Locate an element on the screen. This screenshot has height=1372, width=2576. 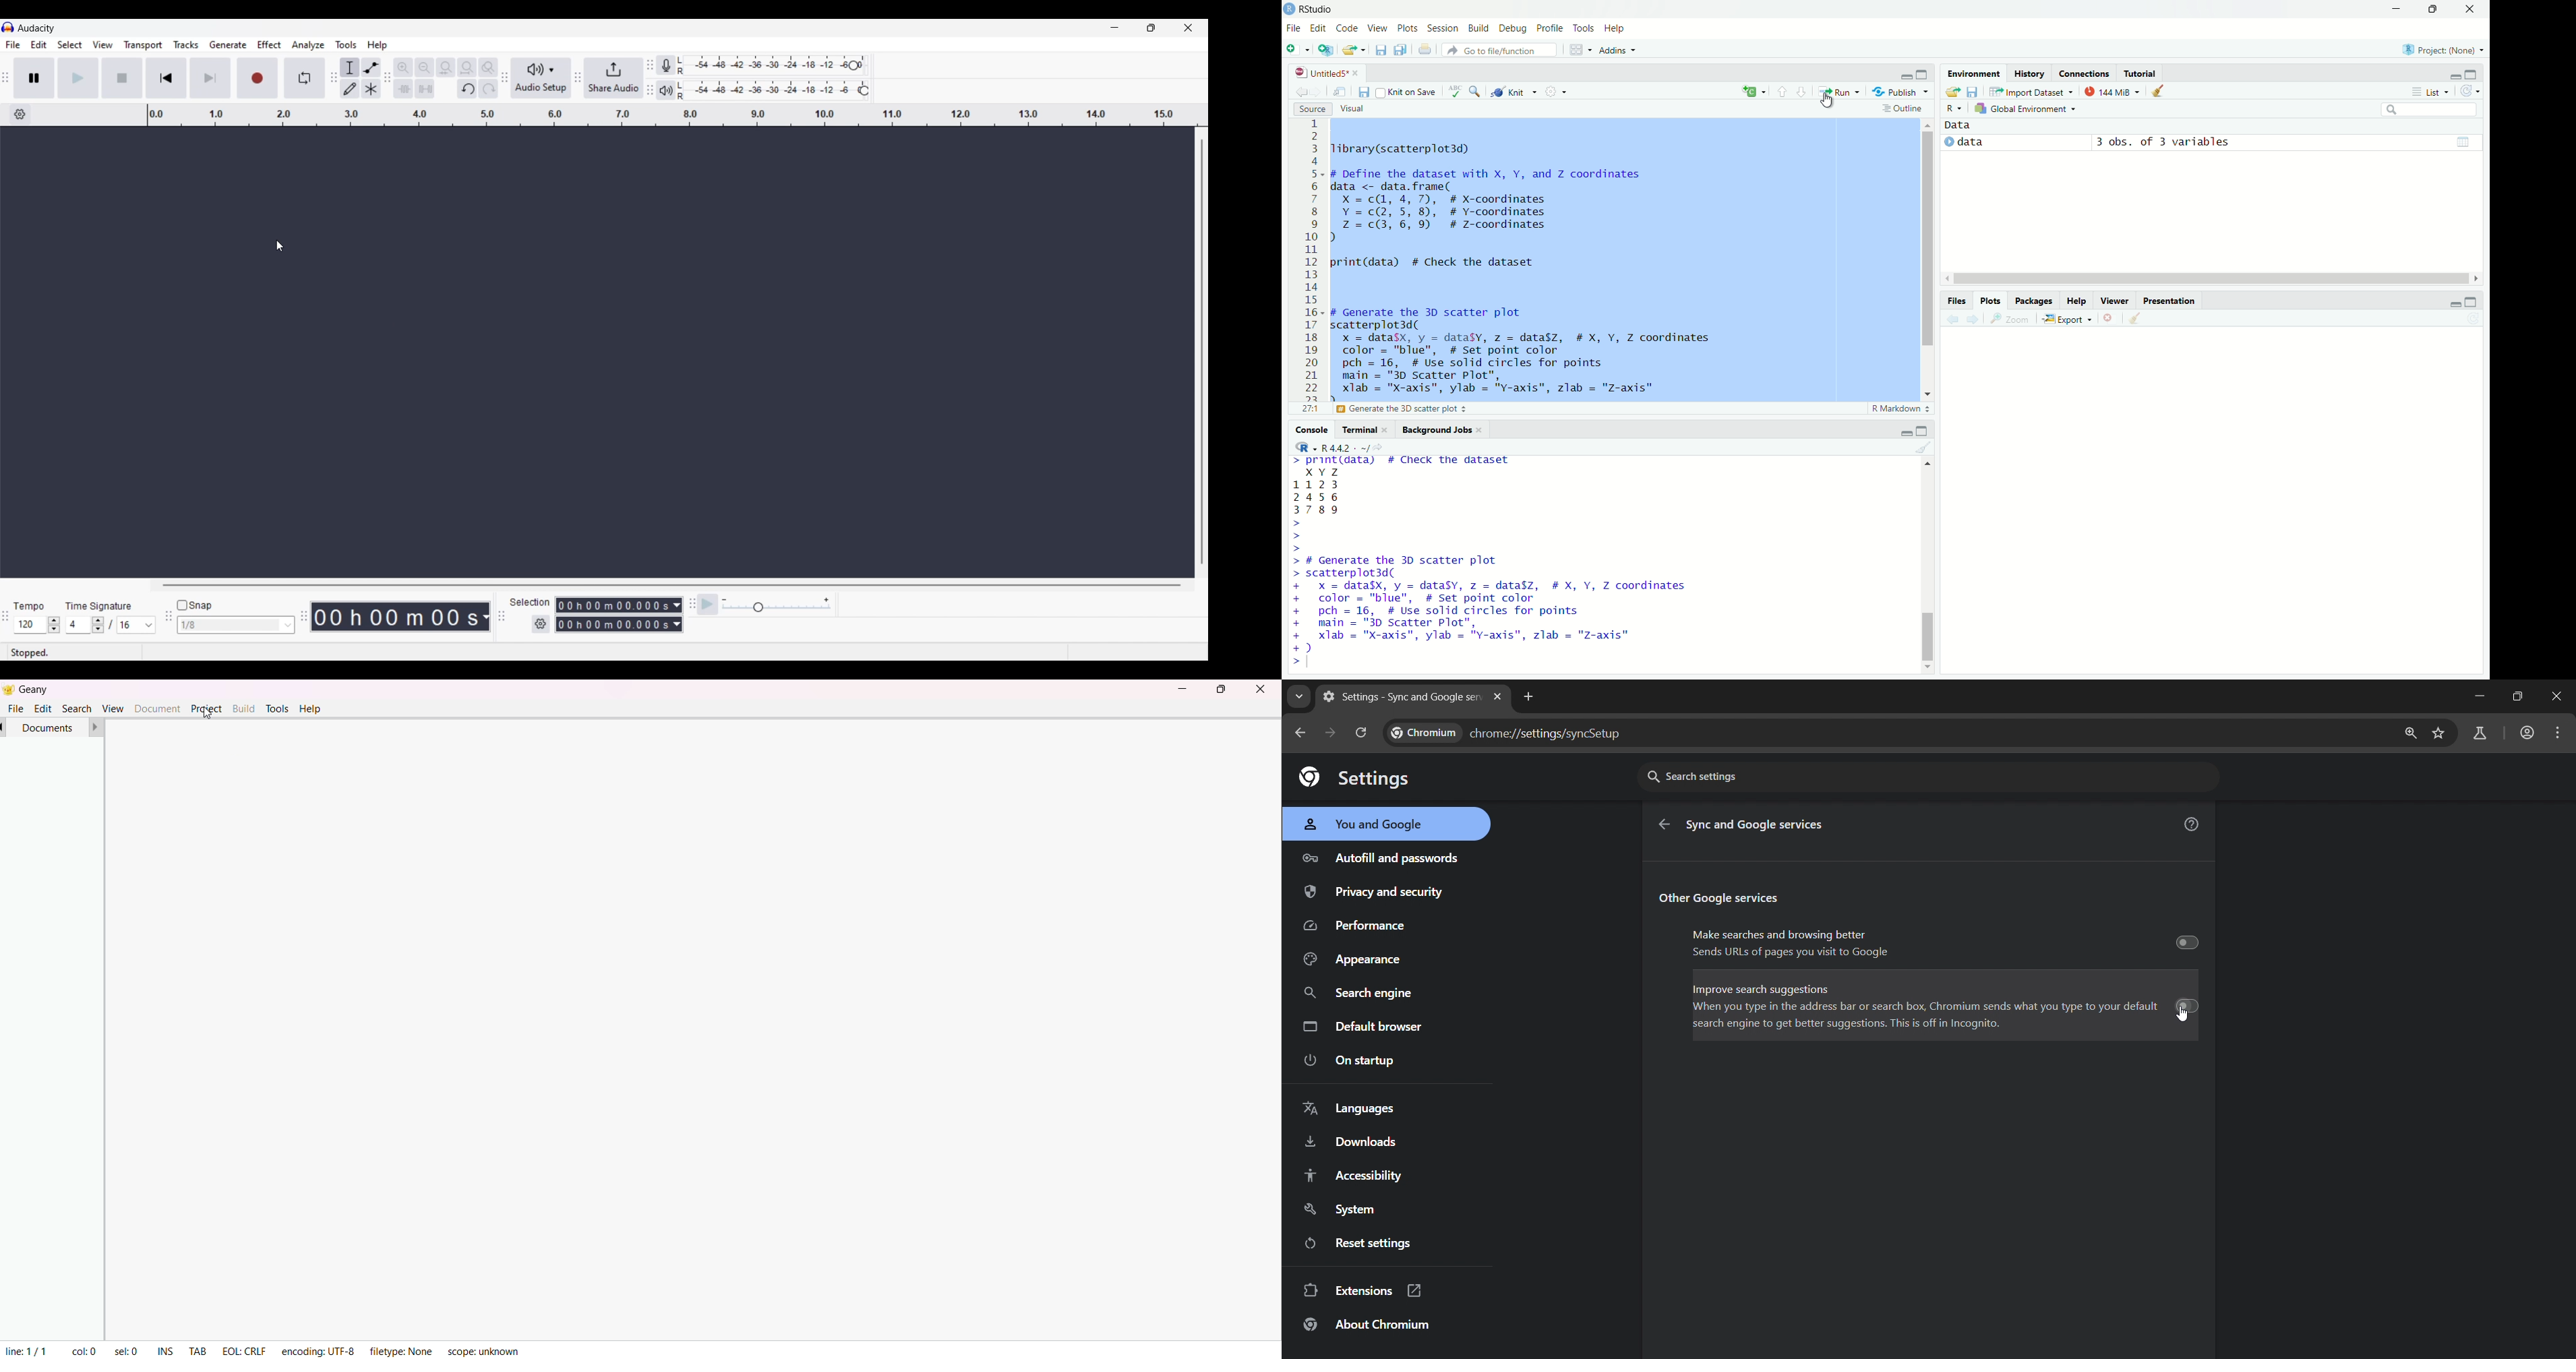
3 obs. of 3 variables is located at coordinates (2173, 142).